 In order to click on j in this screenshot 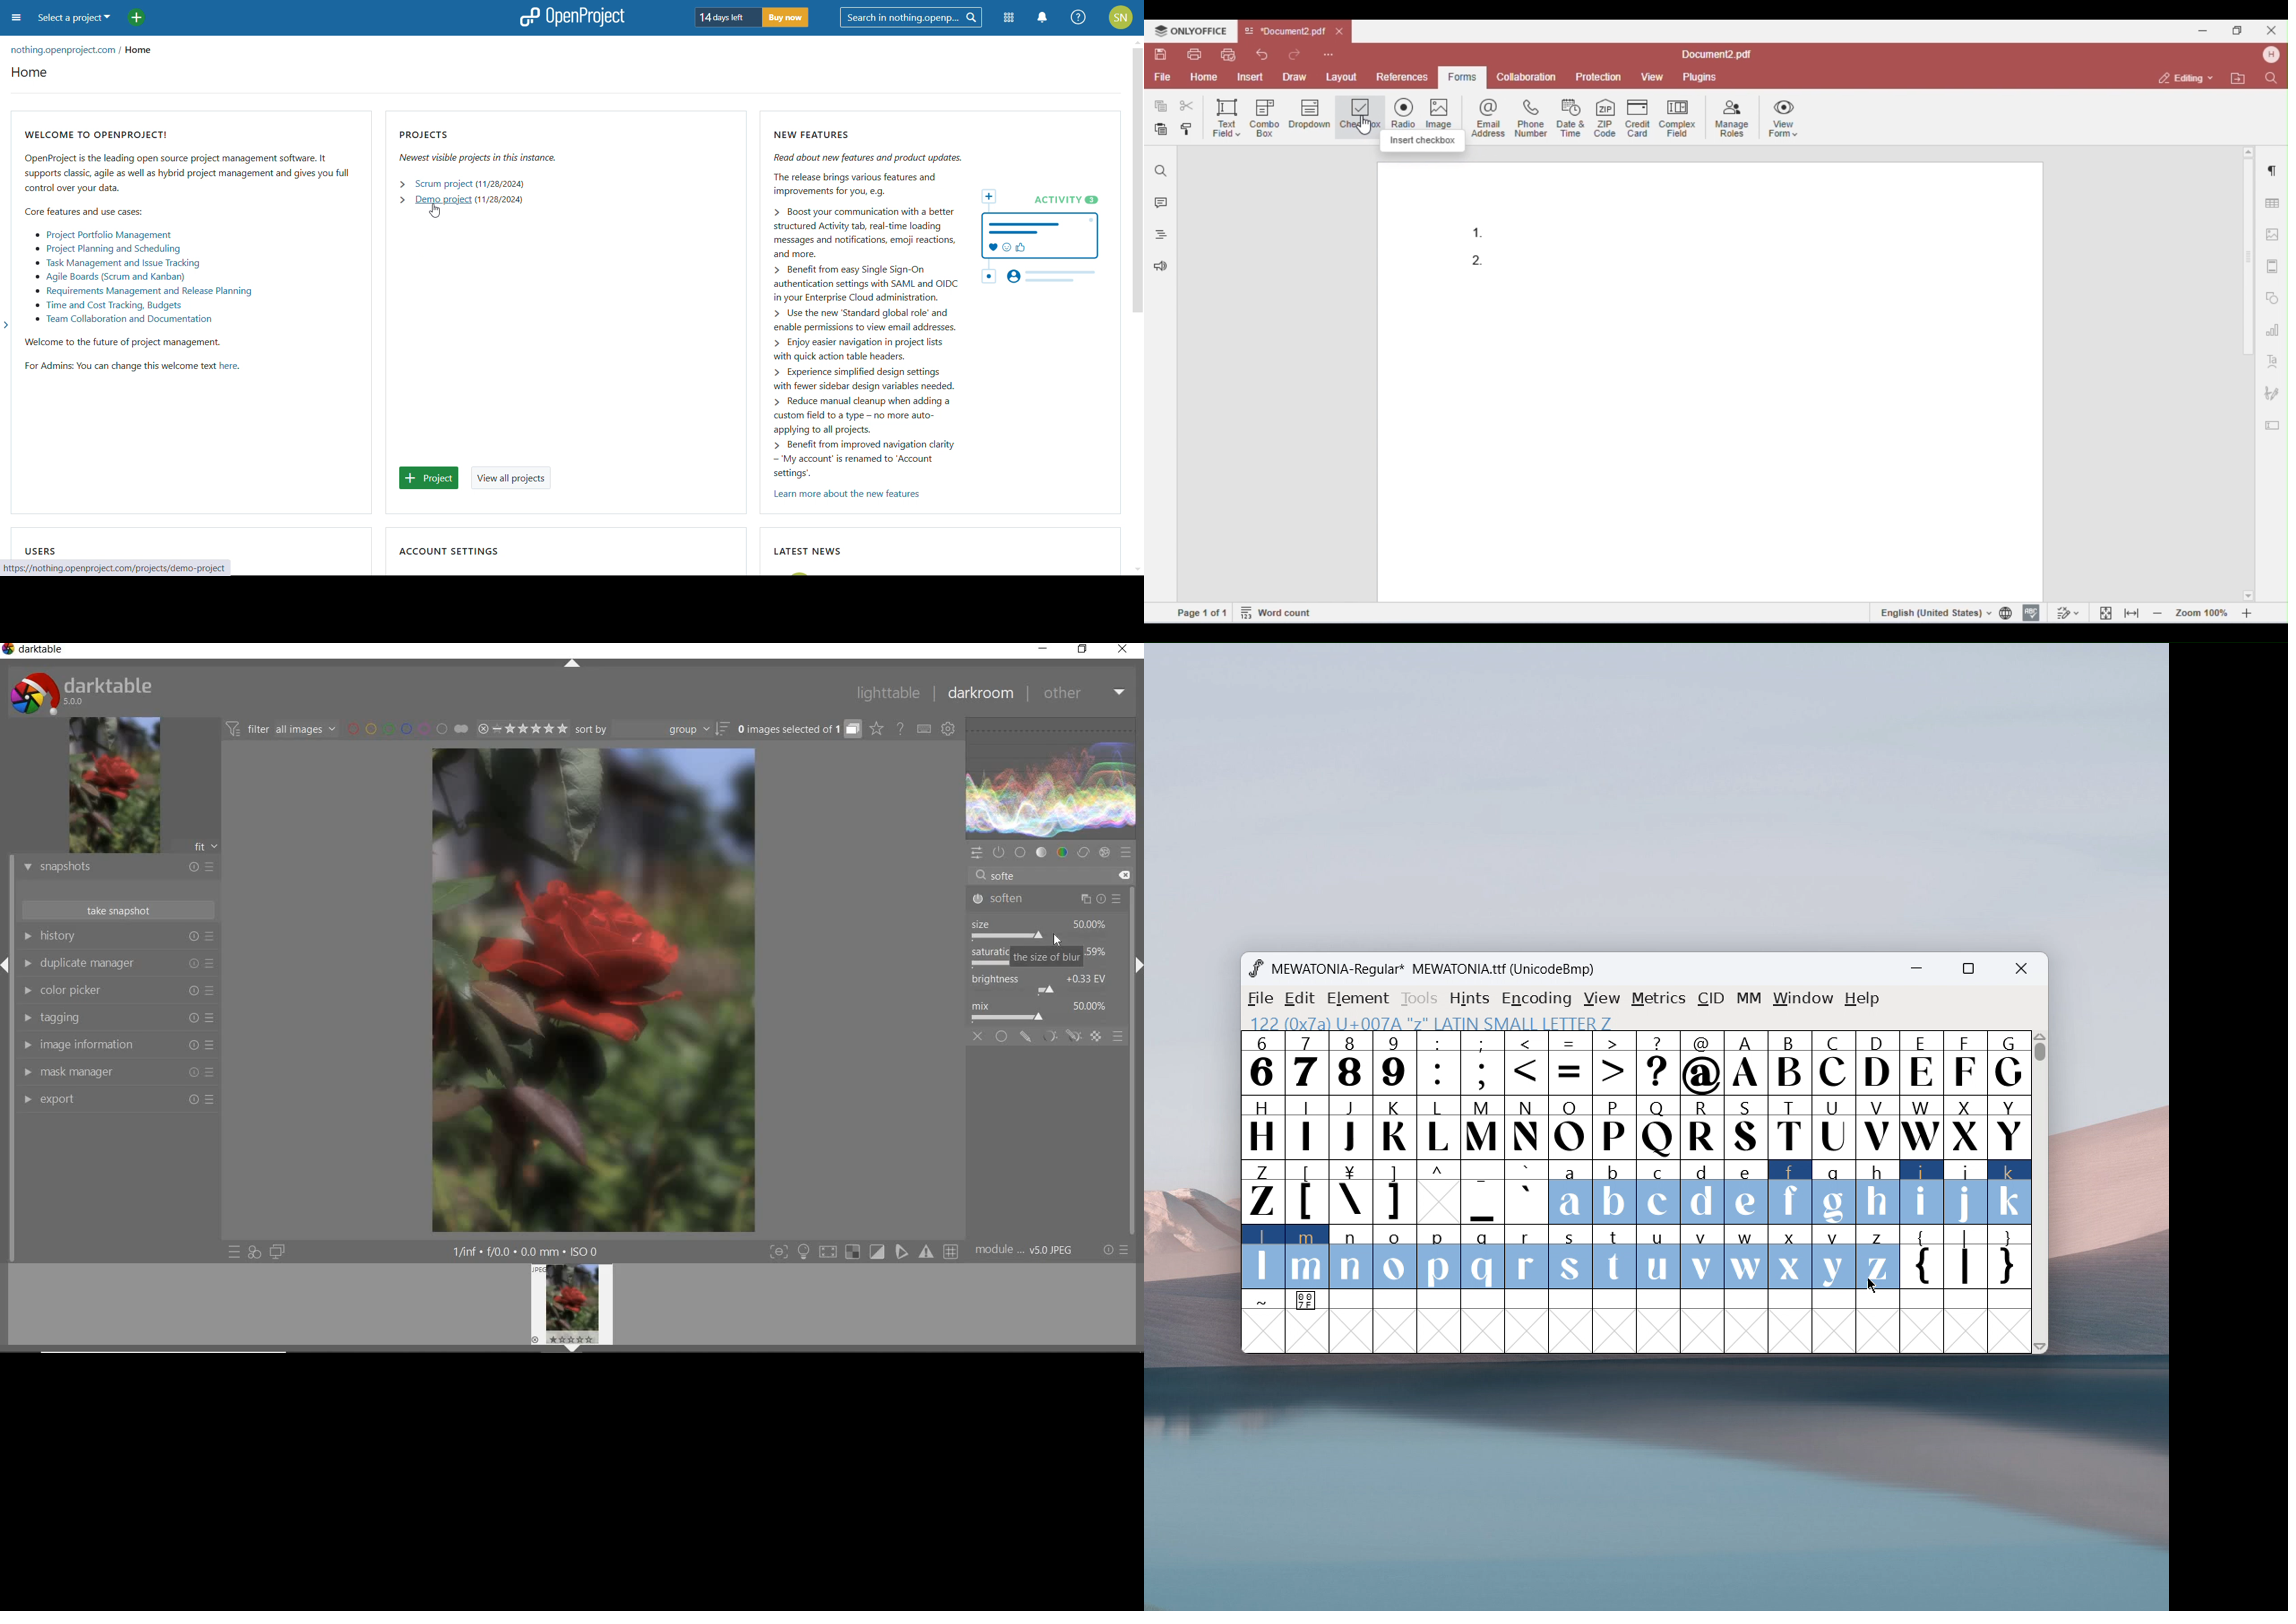, I will do `click(1967, 1192)`.